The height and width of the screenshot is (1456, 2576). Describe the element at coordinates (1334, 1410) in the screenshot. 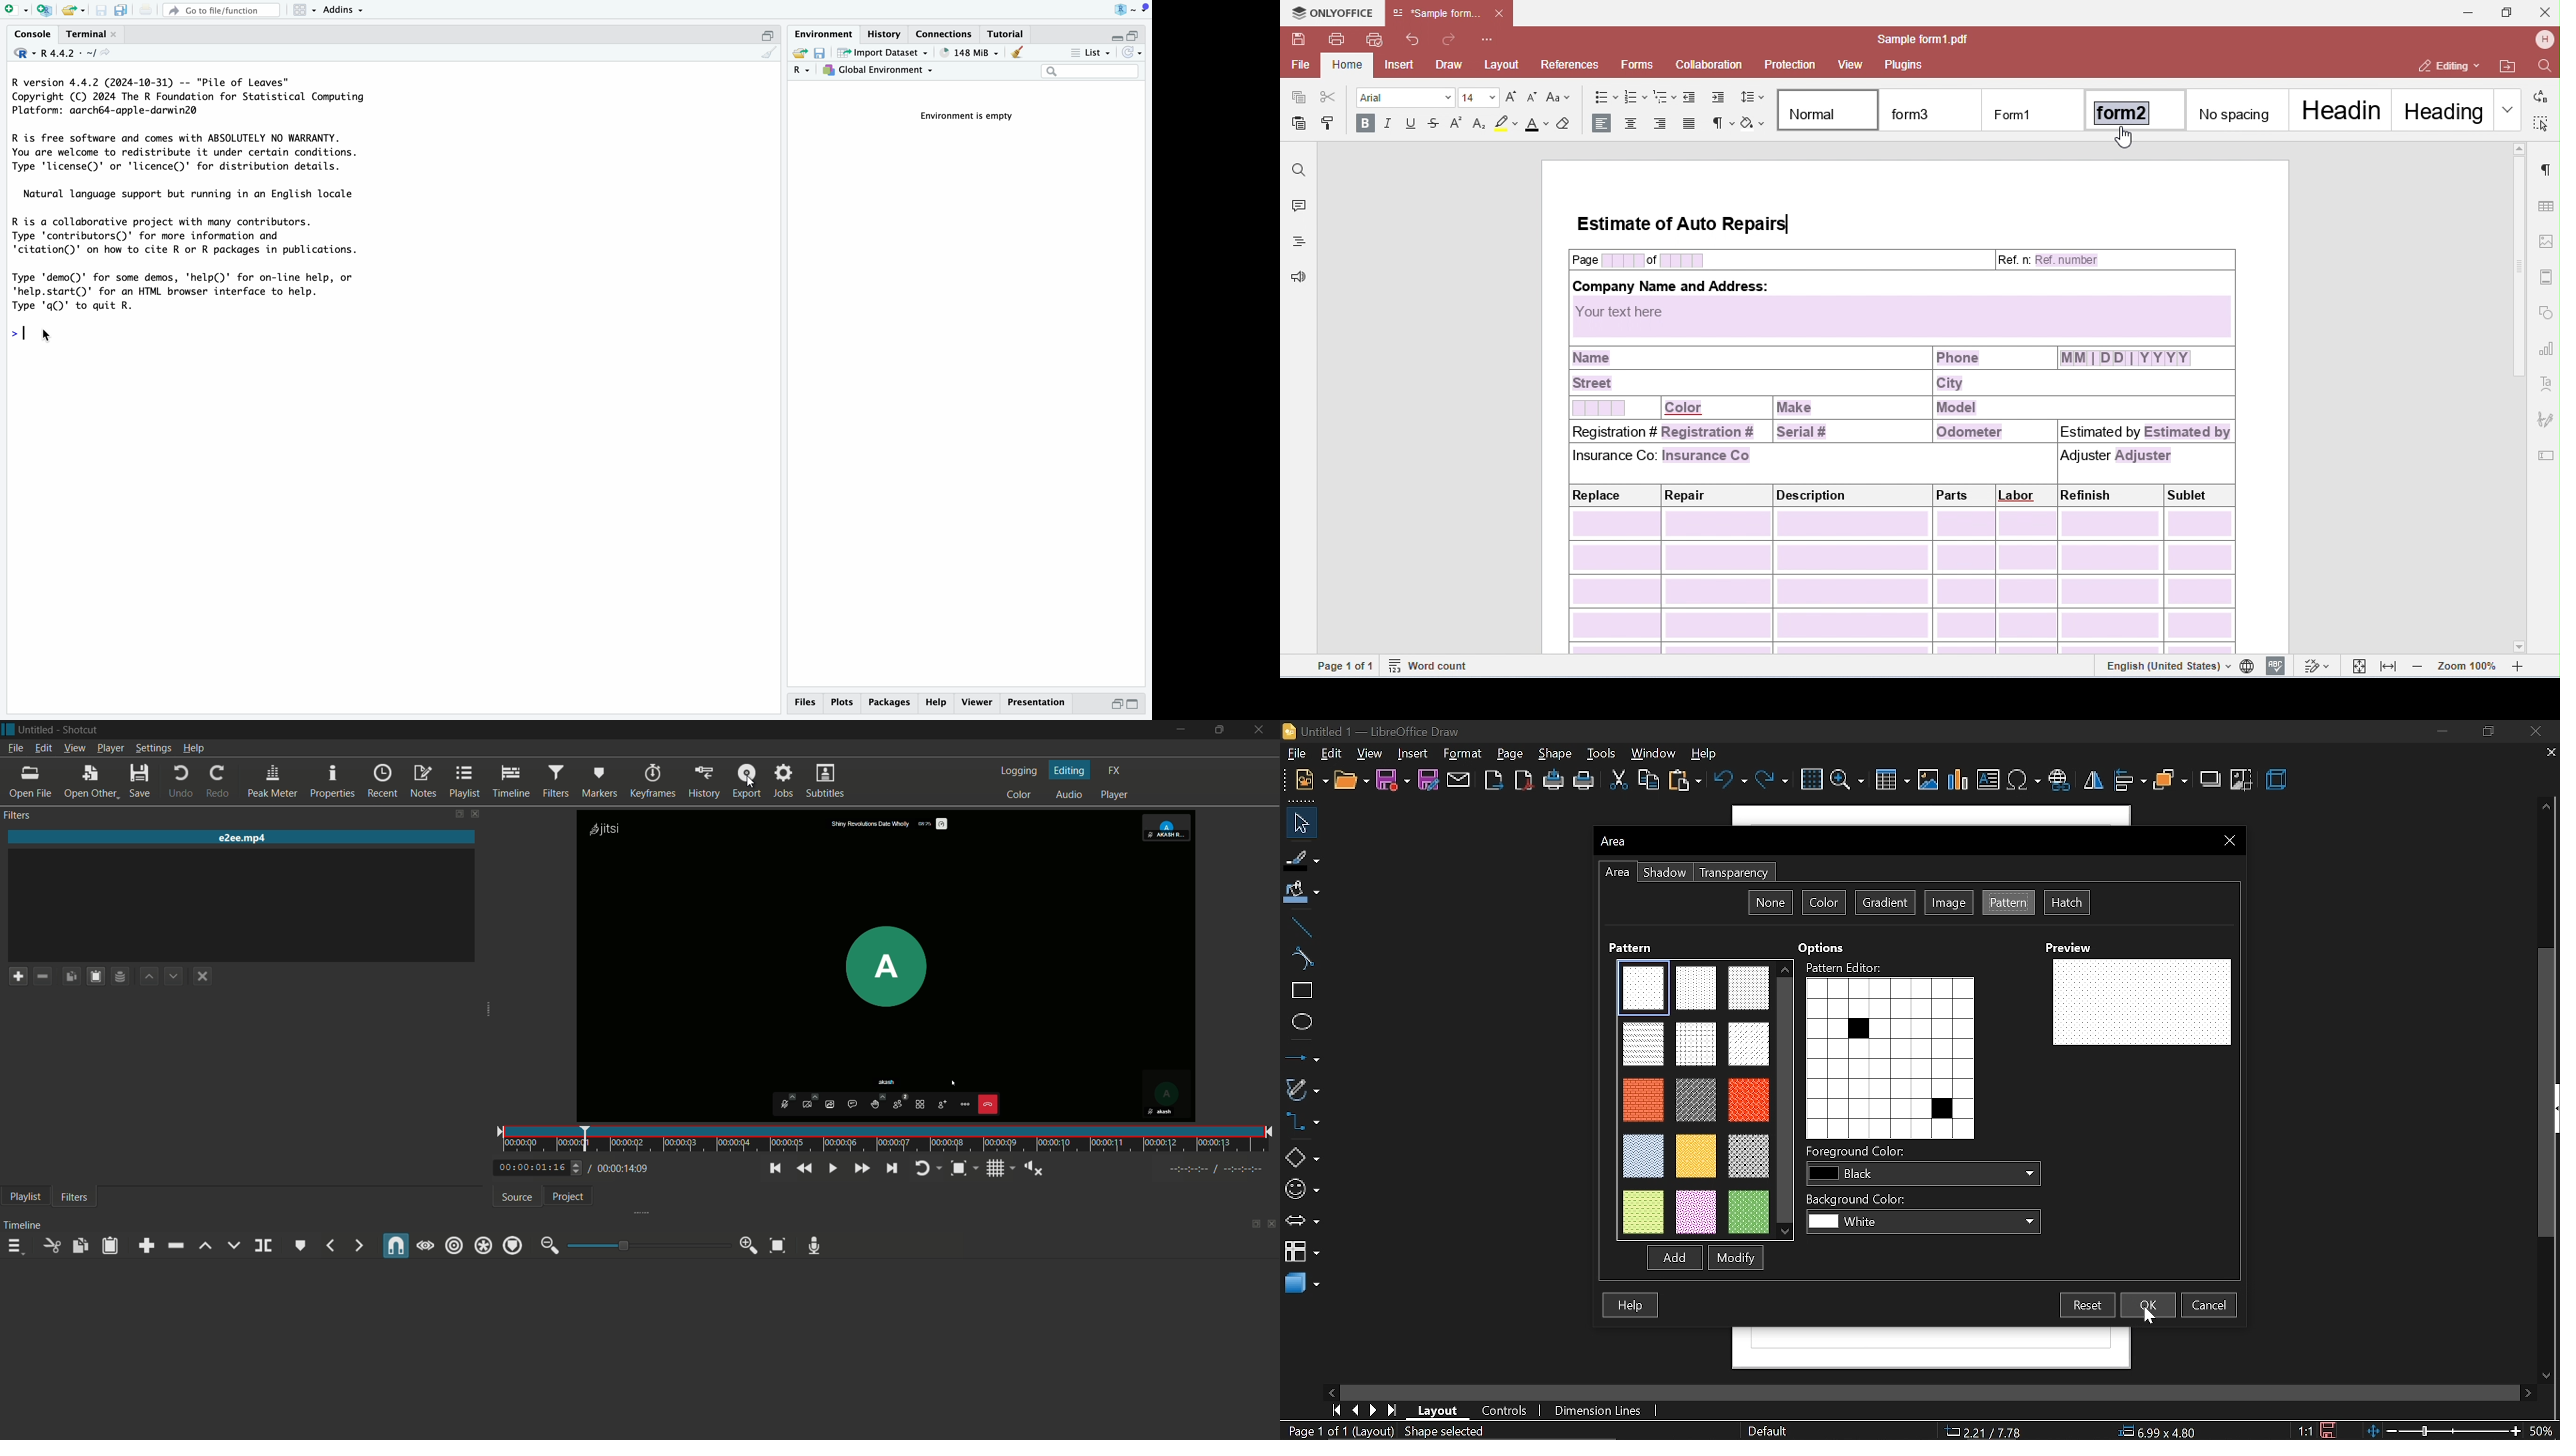

I see `go first page` at that location.